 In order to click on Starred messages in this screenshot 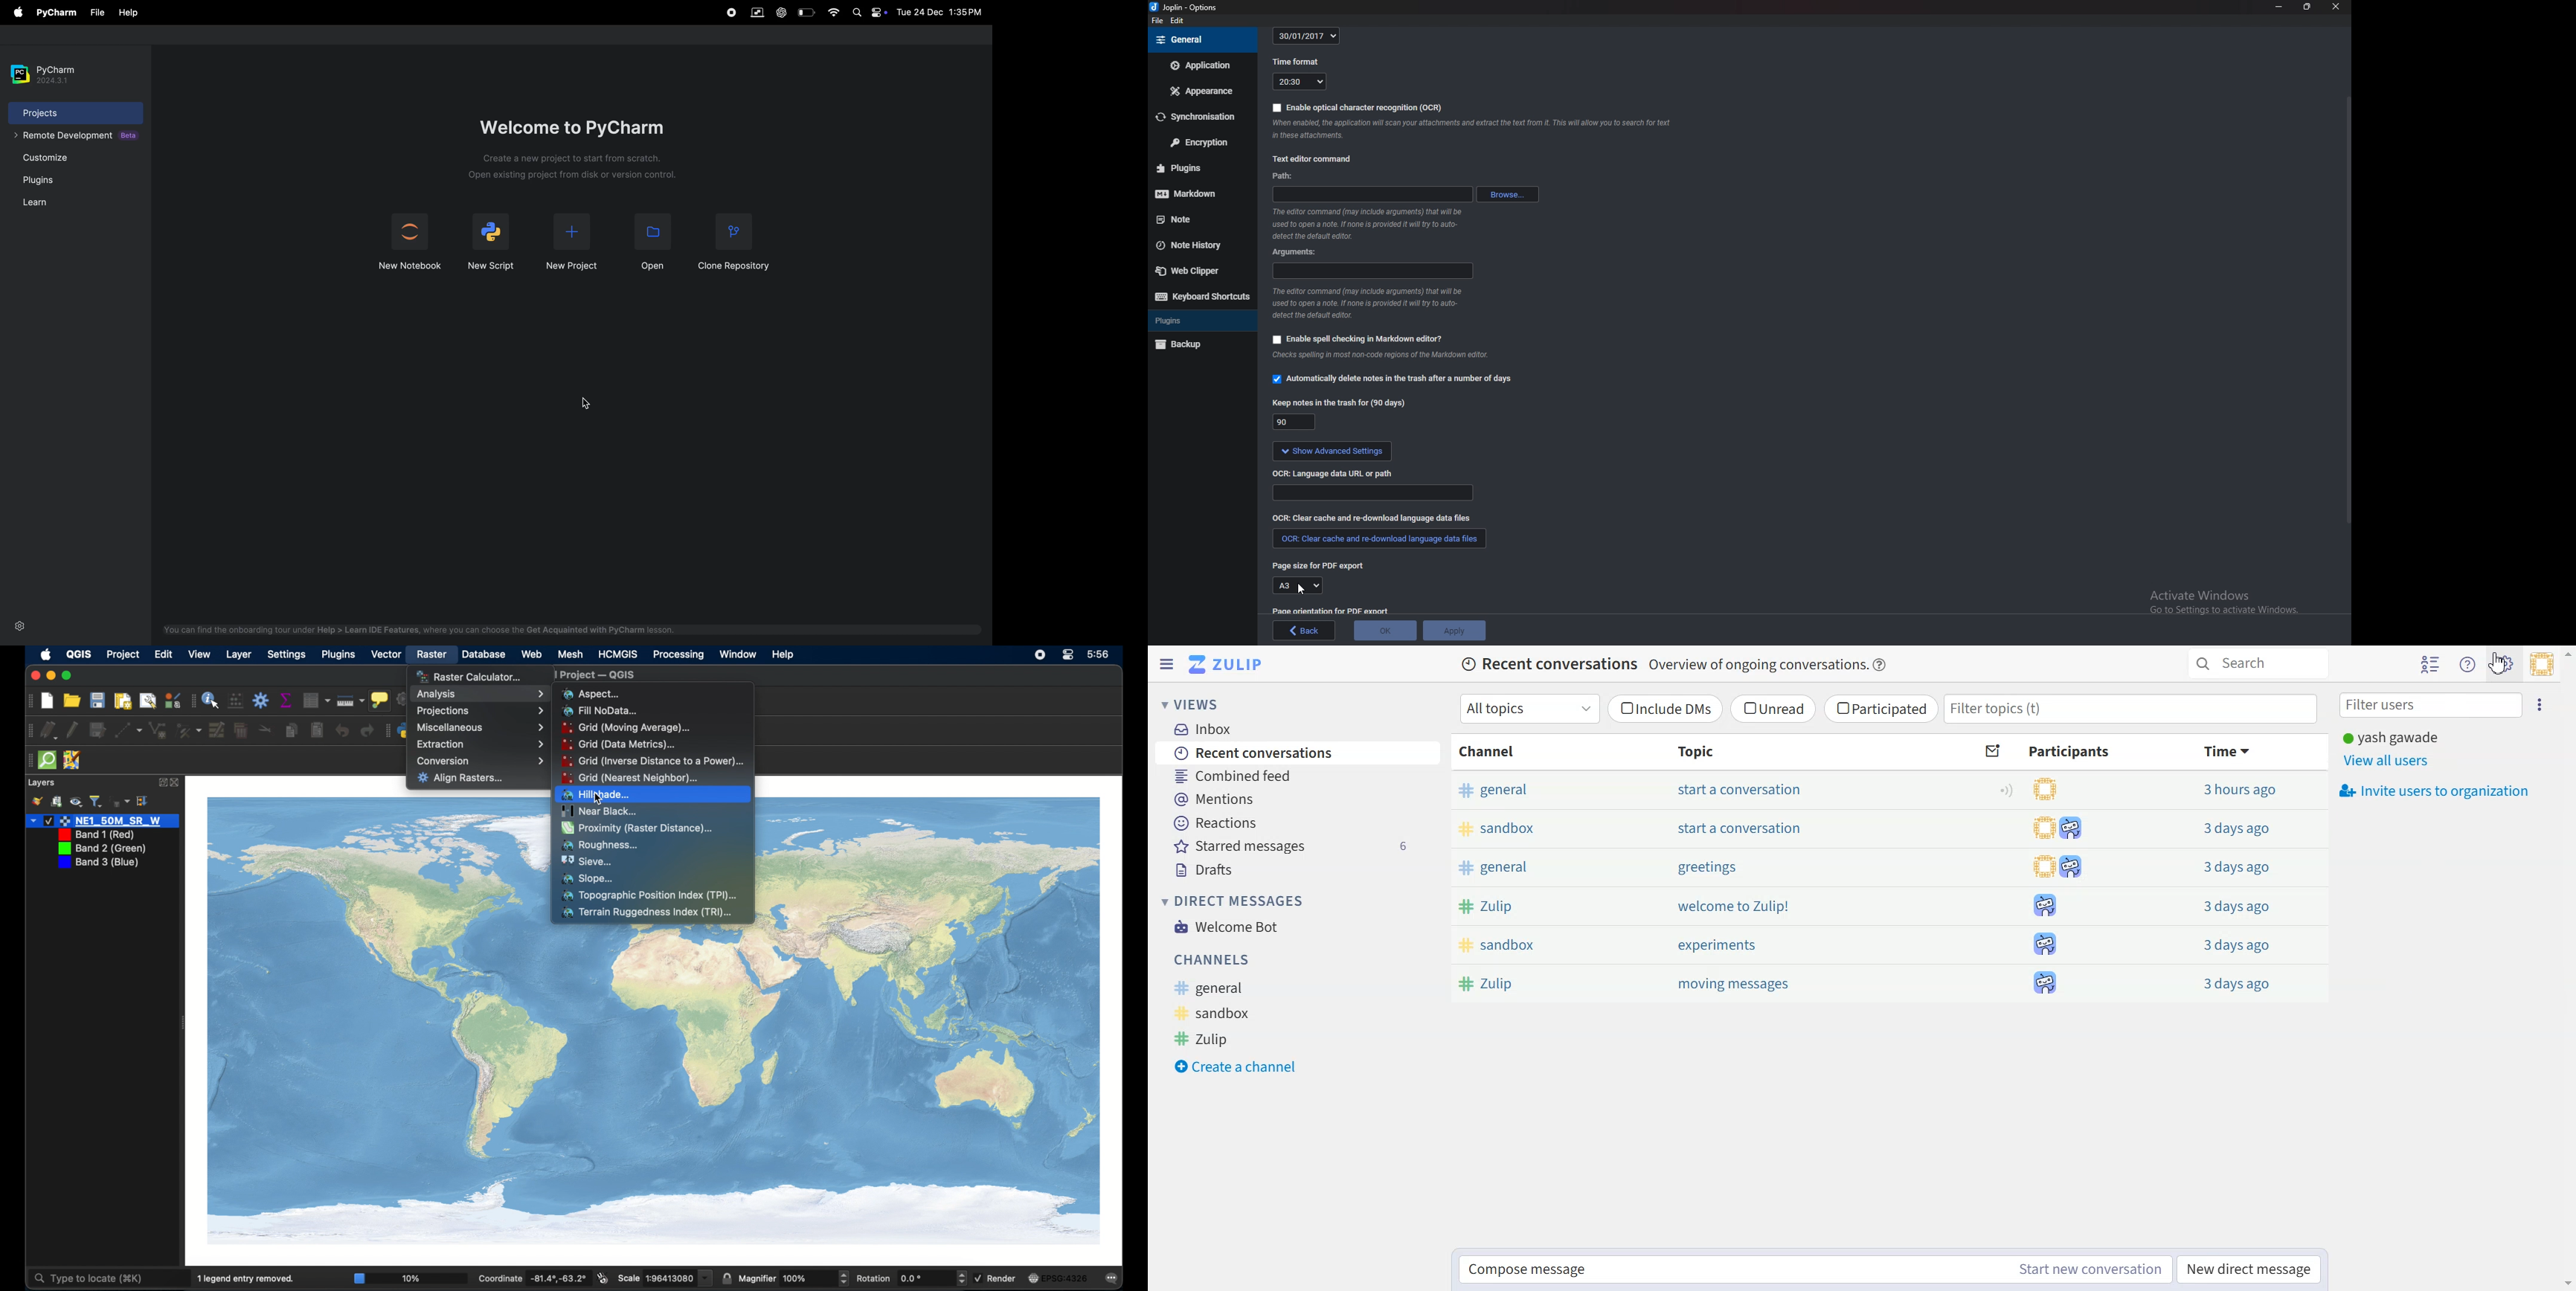, I will do `click(1300, 846)`.